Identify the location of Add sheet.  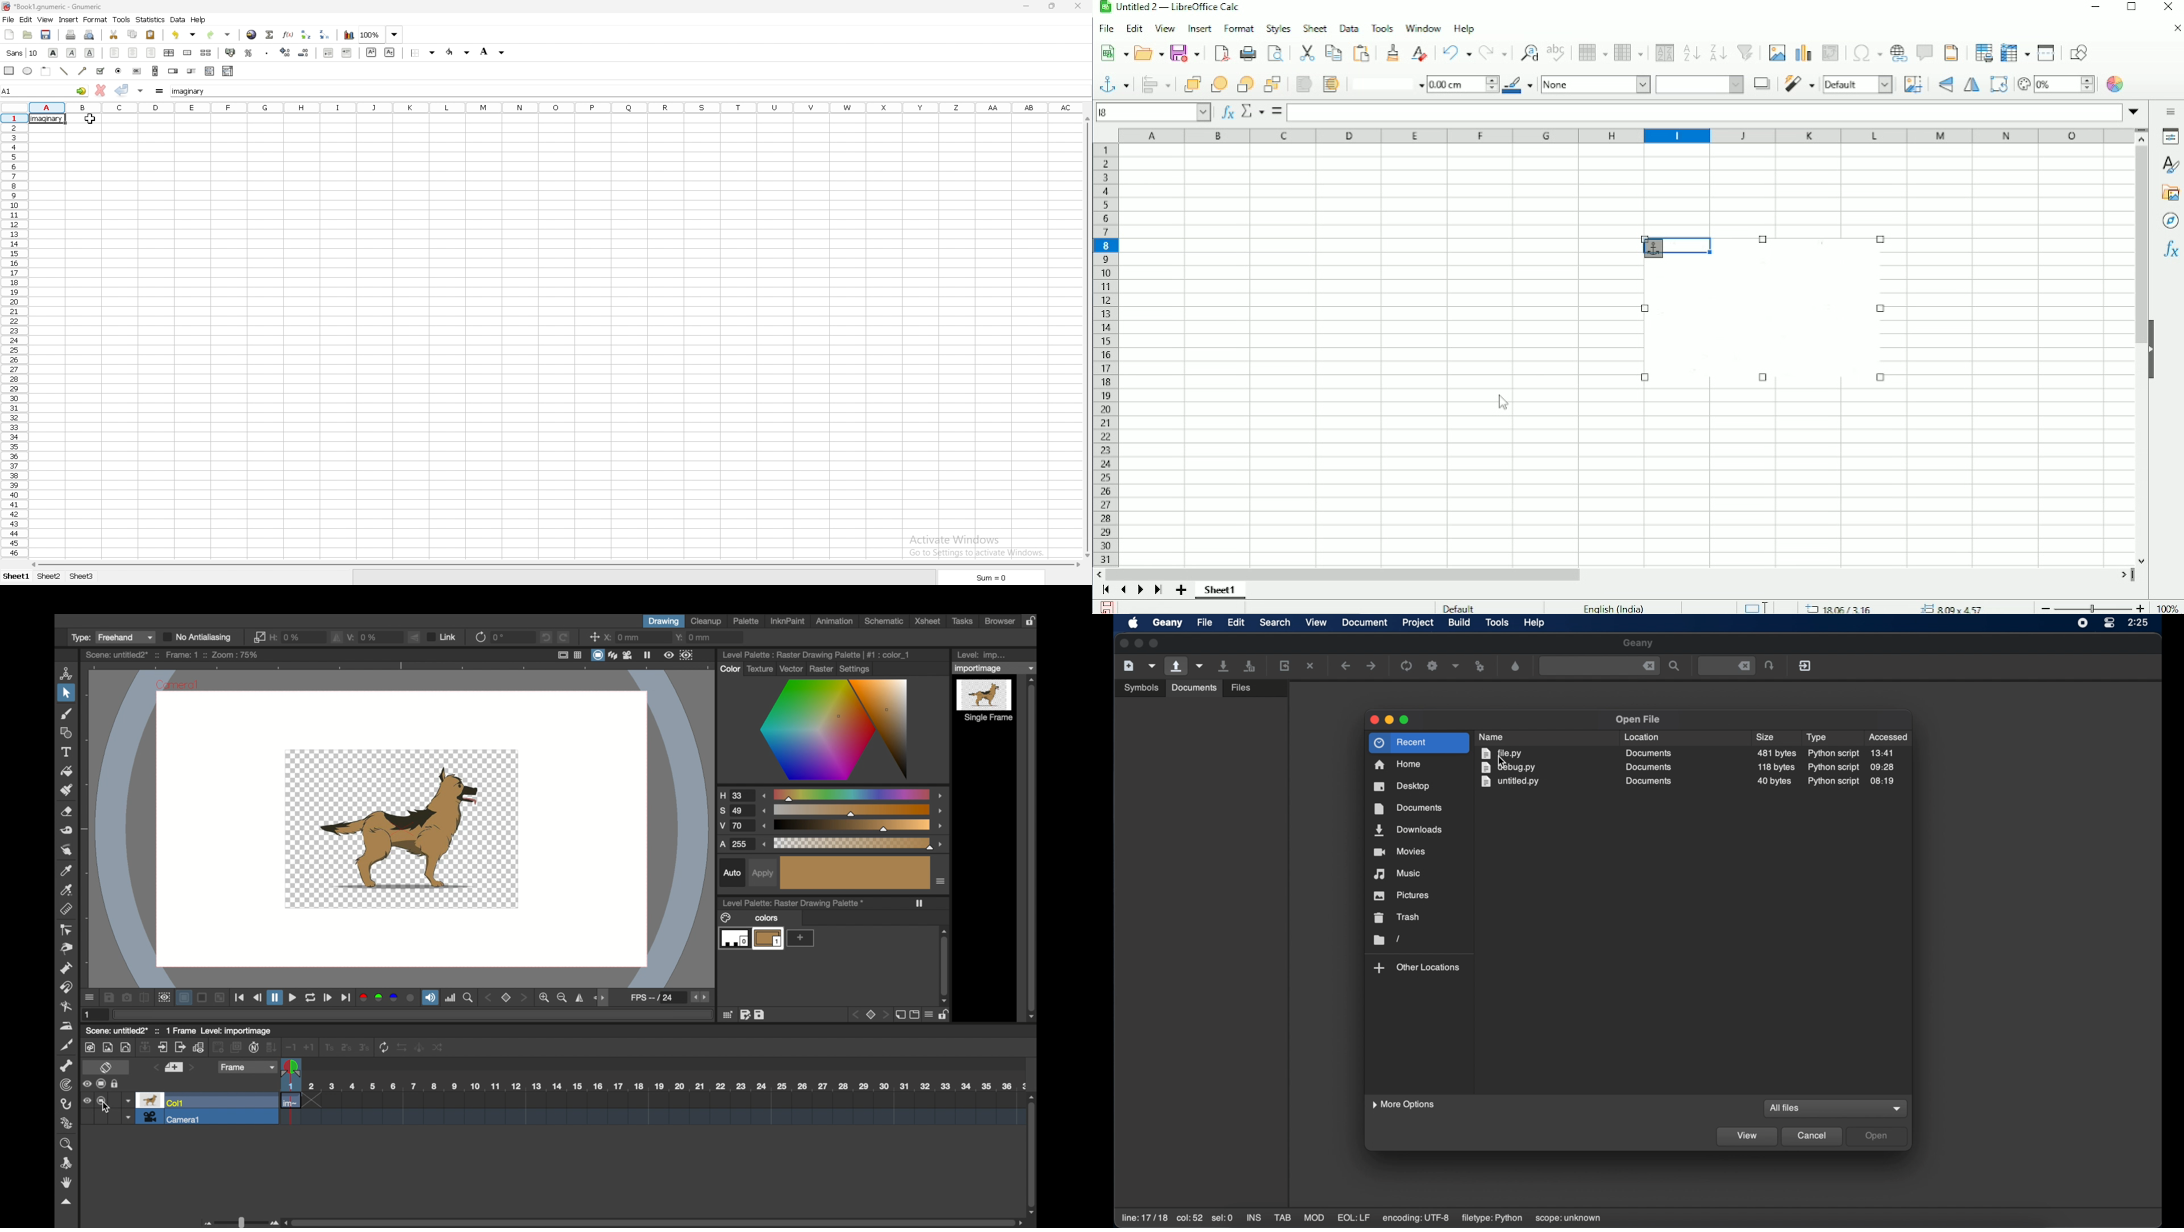
(1181, 590).